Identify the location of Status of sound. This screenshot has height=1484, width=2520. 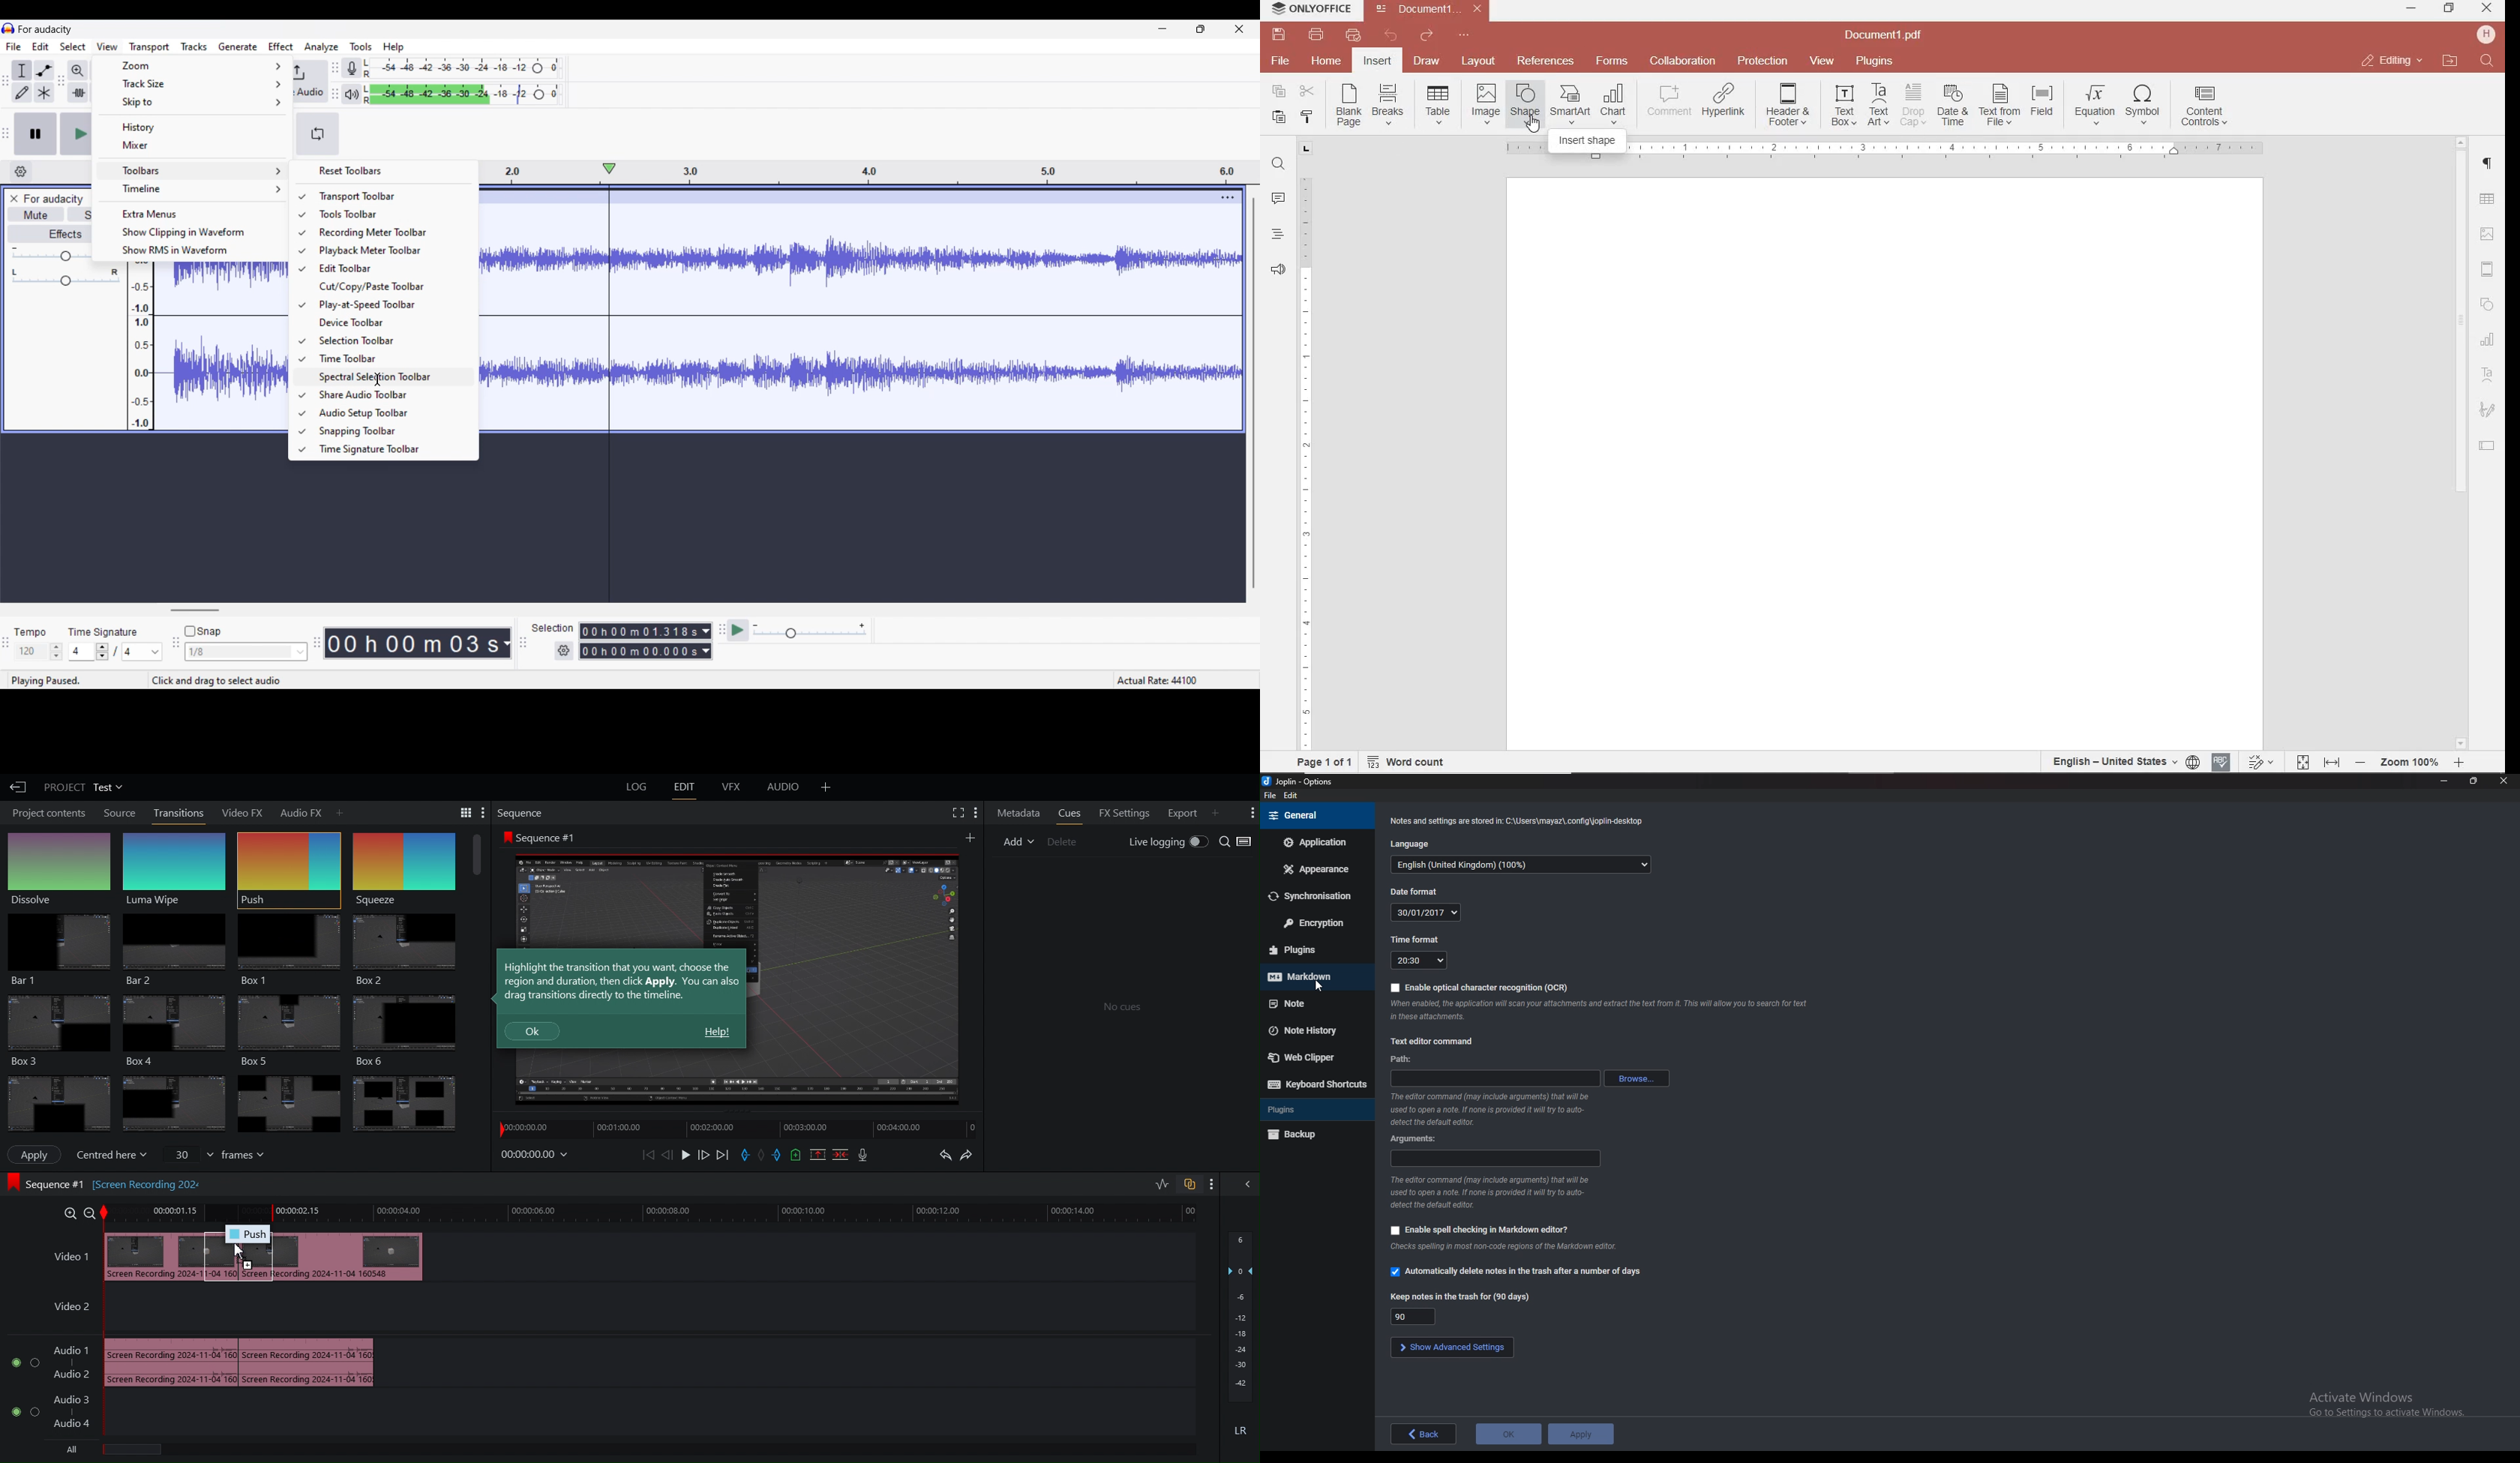
(54, 679).